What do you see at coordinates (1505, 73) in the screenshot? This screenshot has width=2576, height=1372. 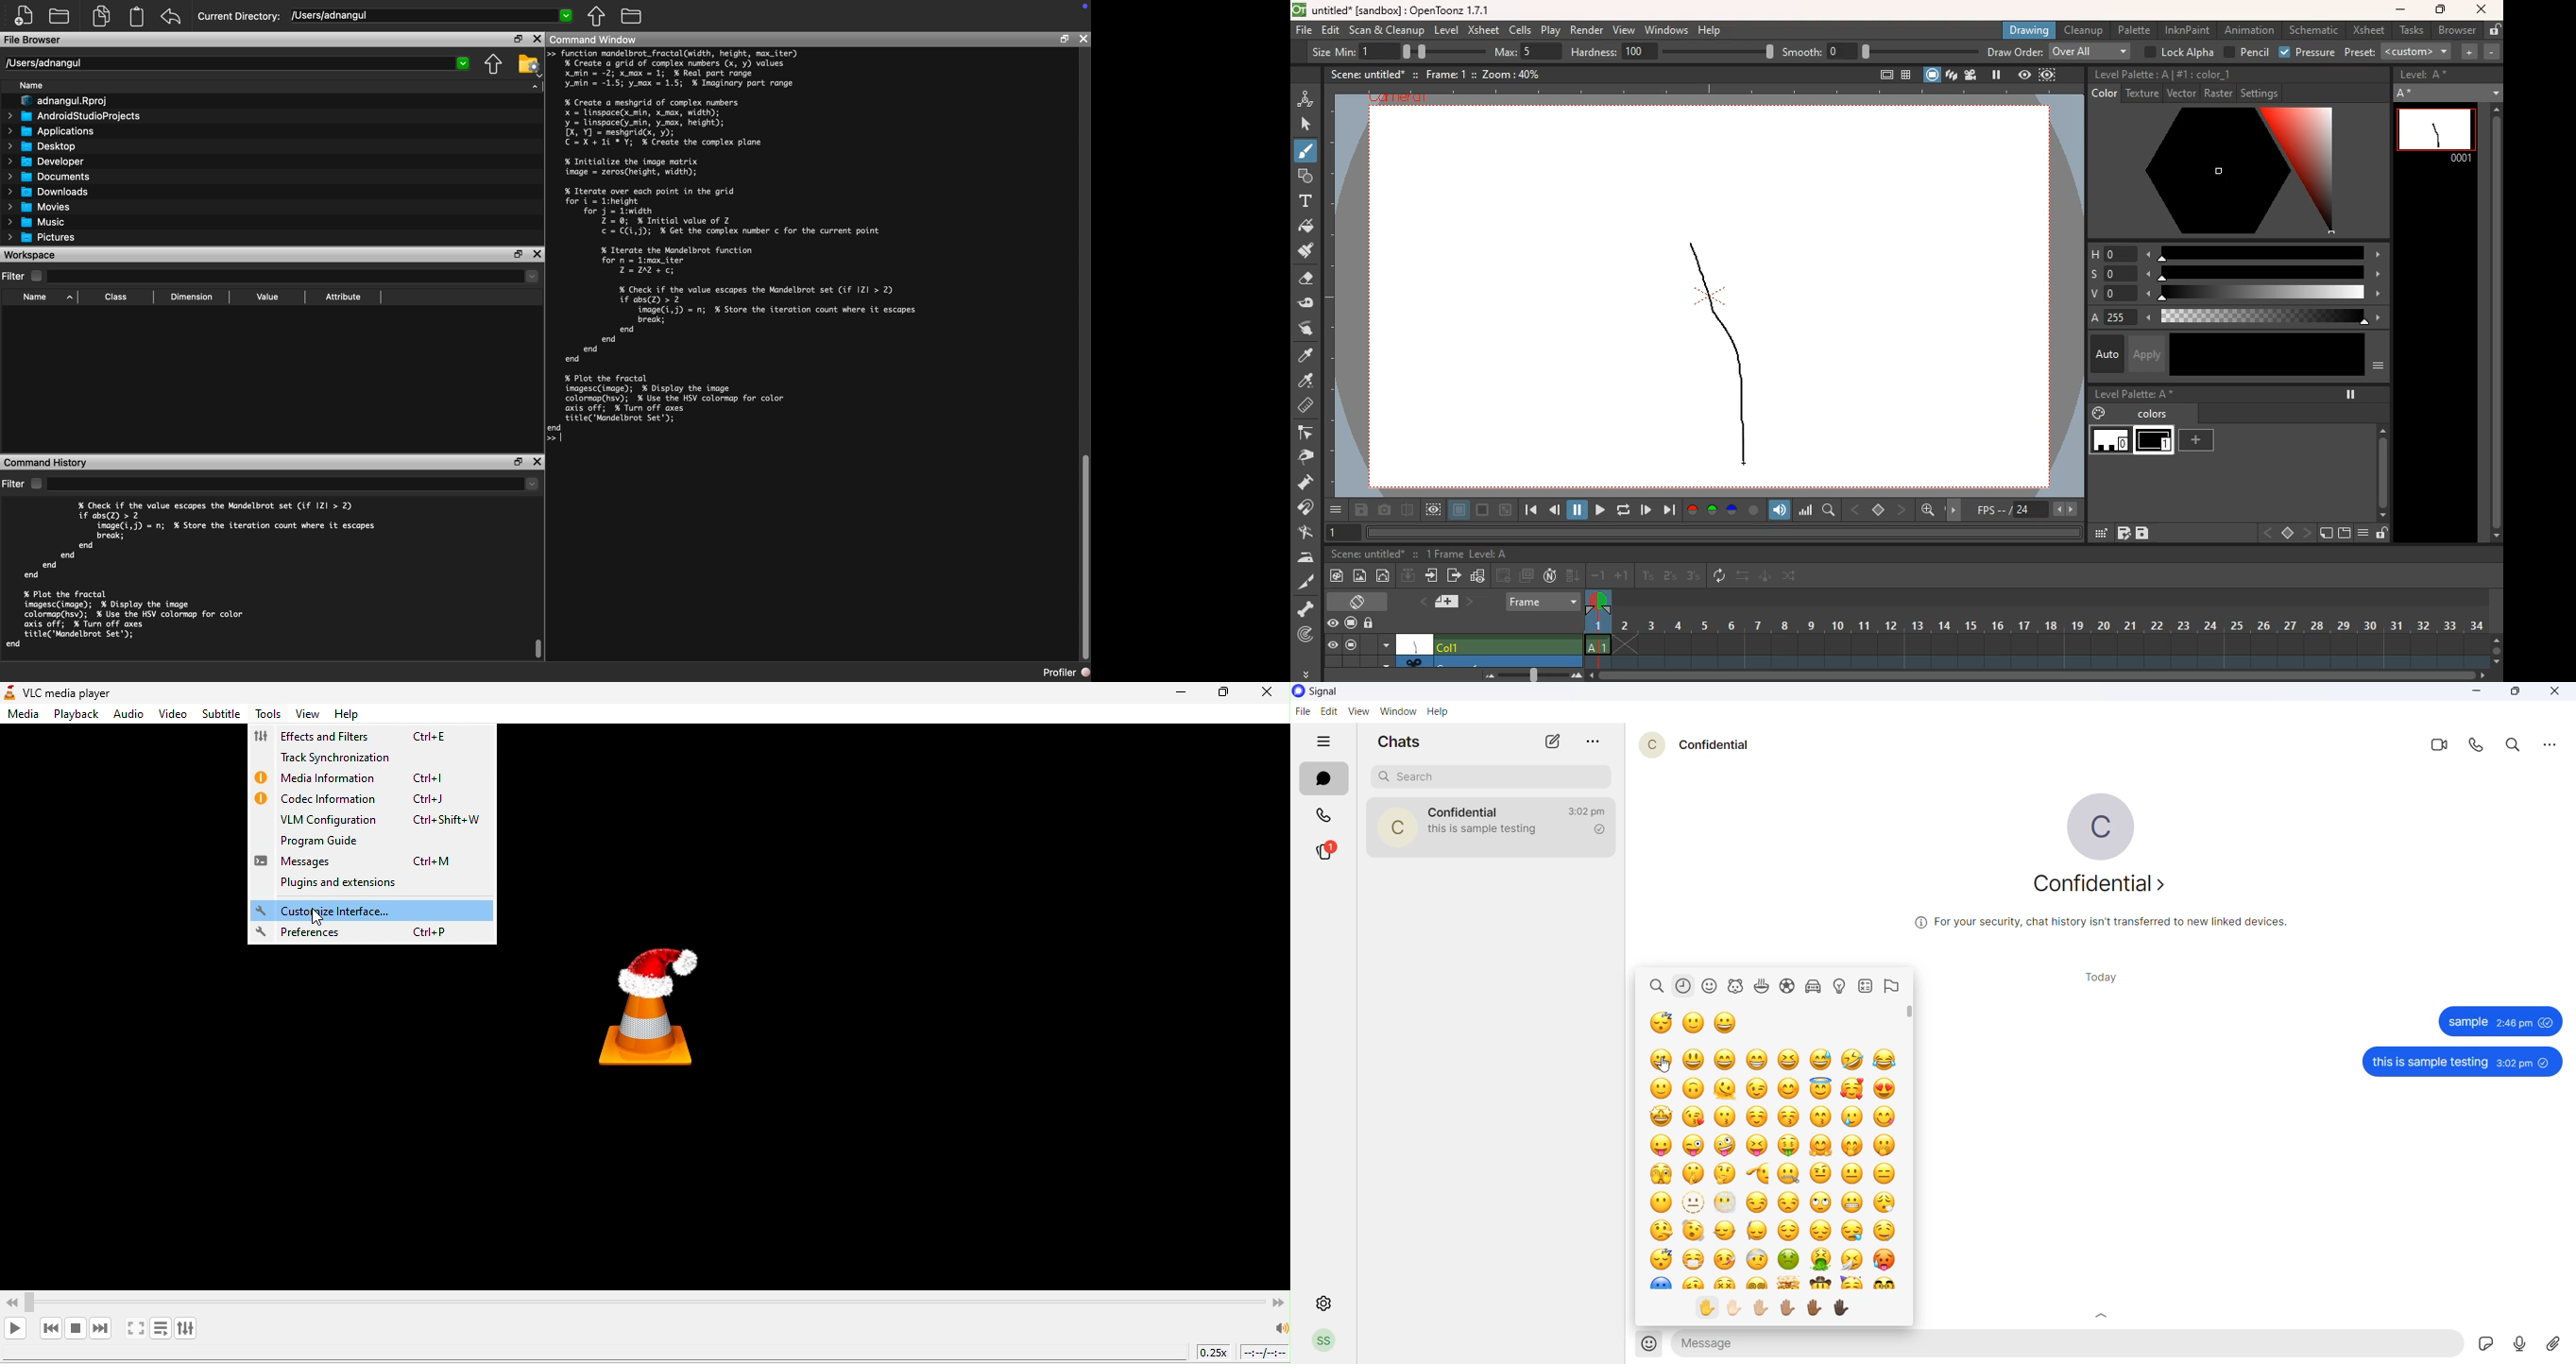 I see `zoom: 40%` at bounding box center [1505, 73].